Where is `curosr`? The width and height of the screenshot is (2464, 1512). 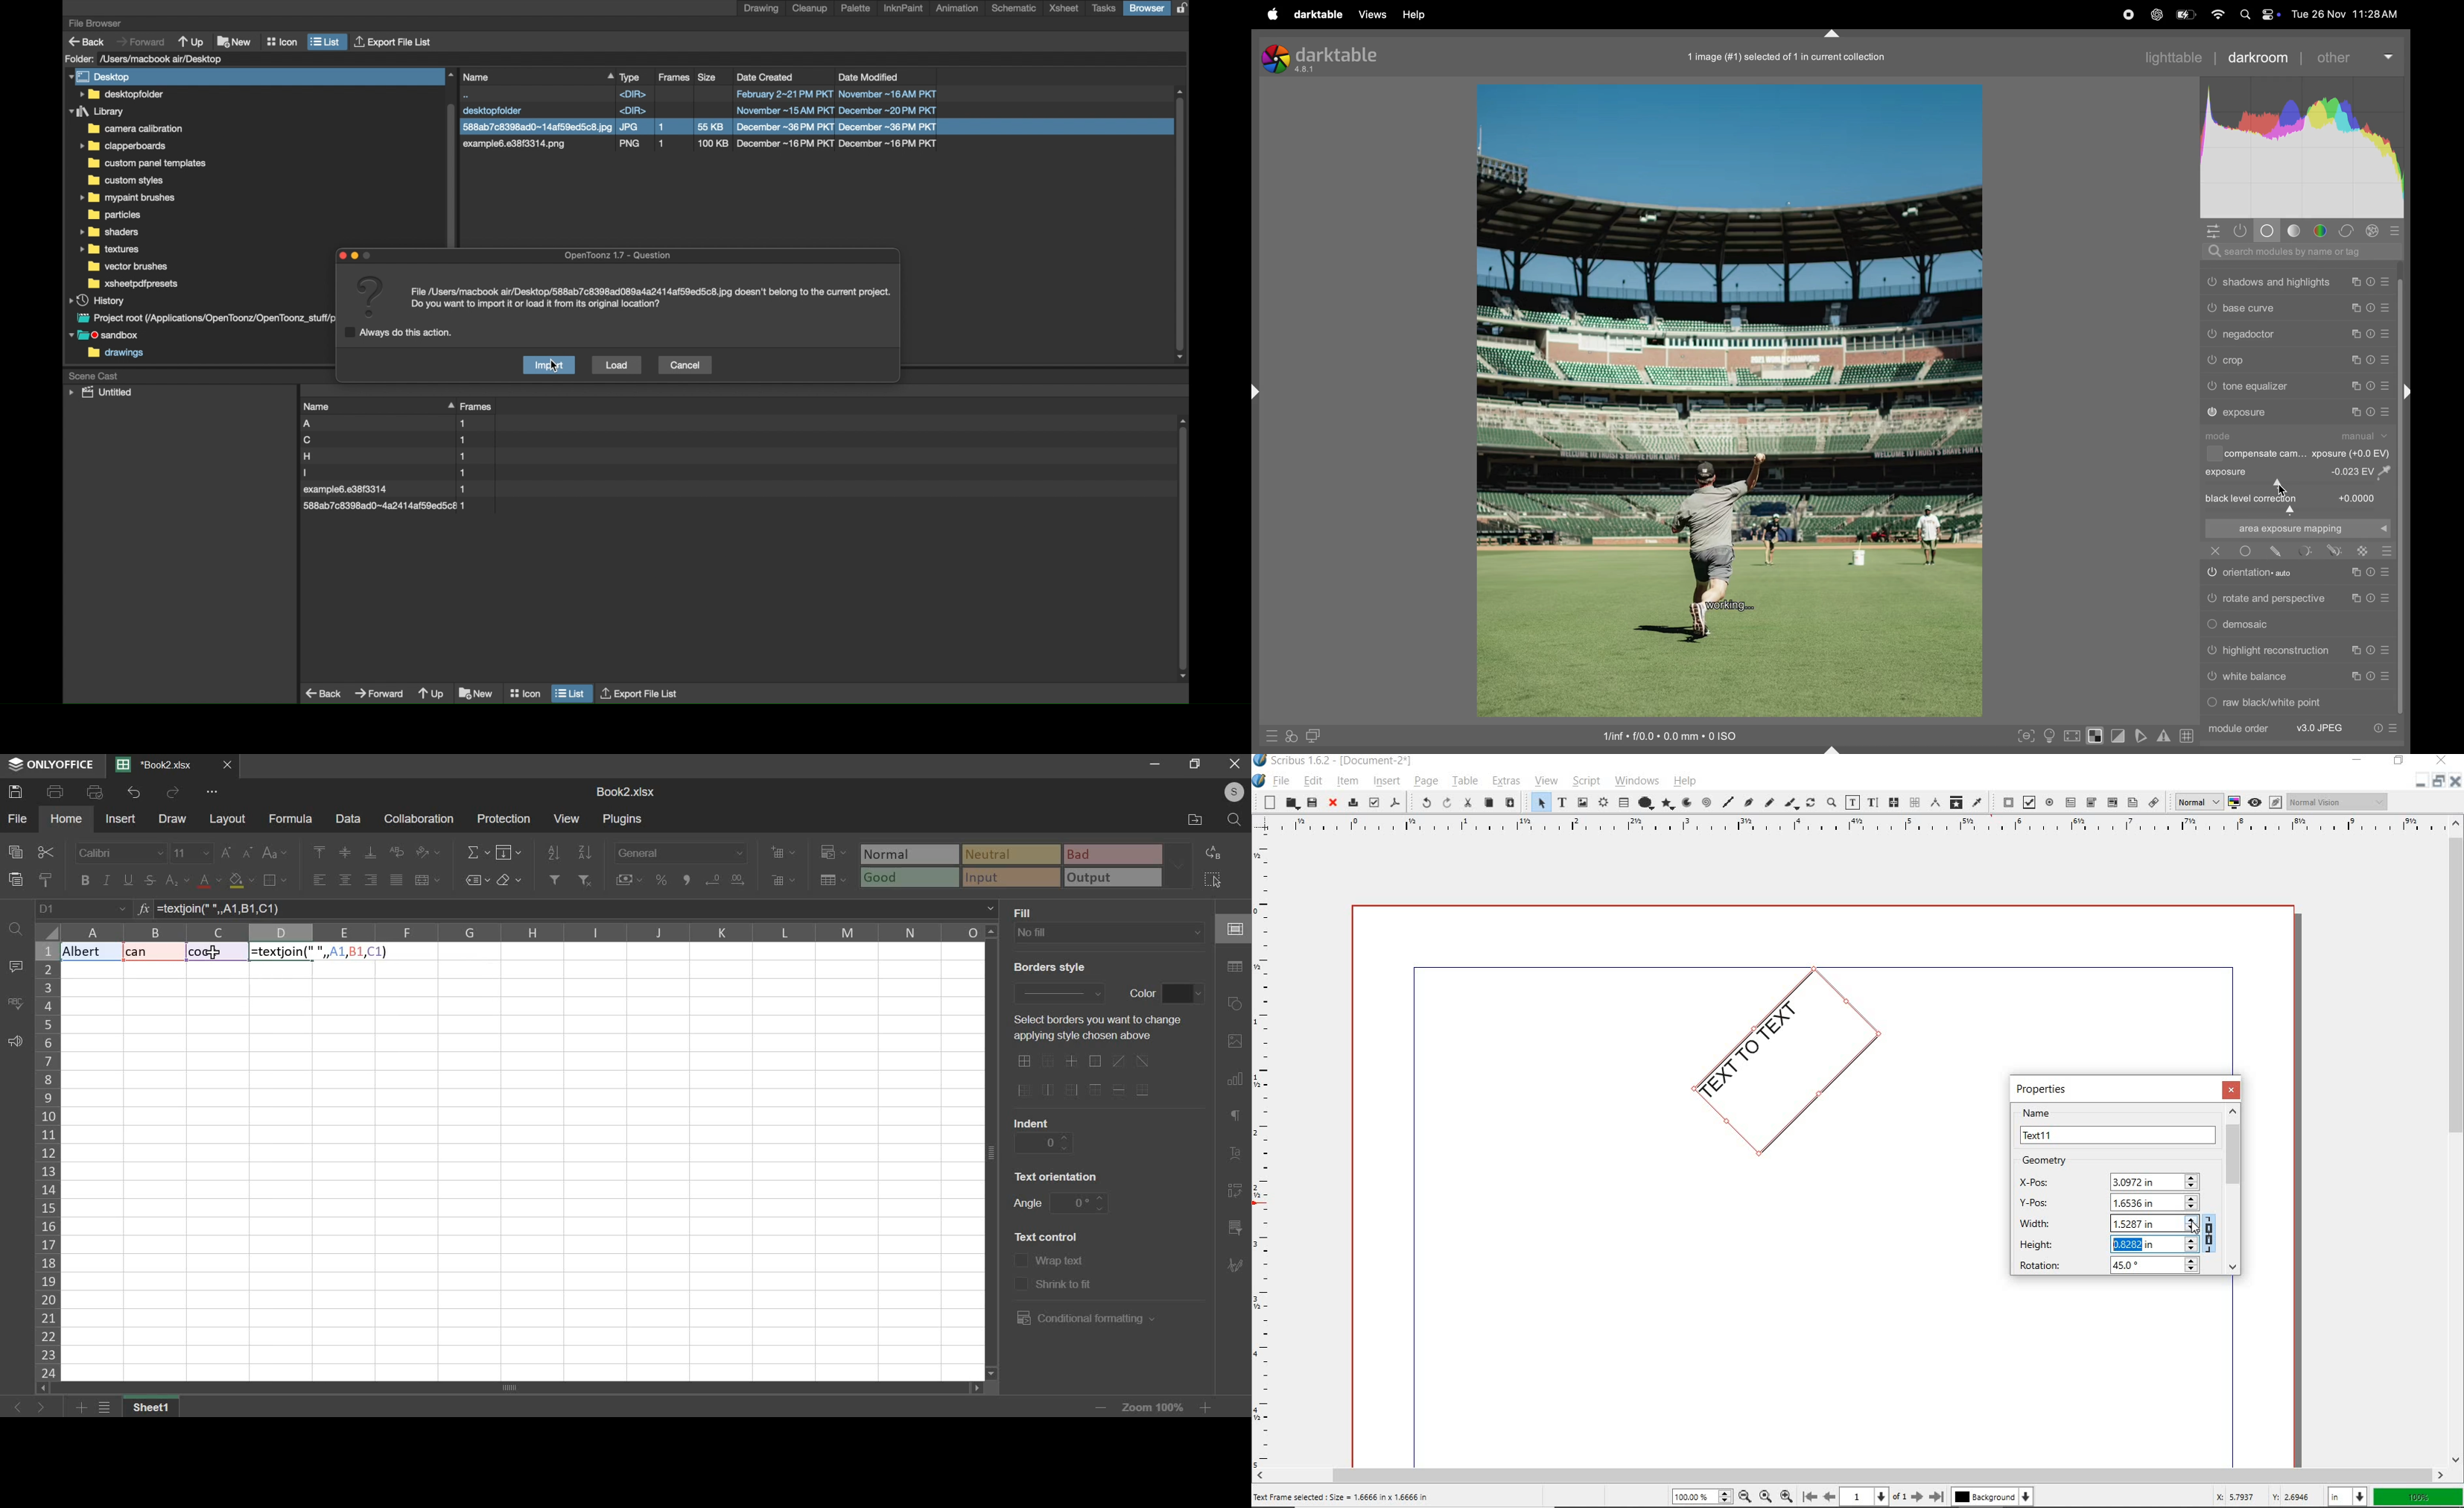 curosr is located at coordinates (2284, 488).